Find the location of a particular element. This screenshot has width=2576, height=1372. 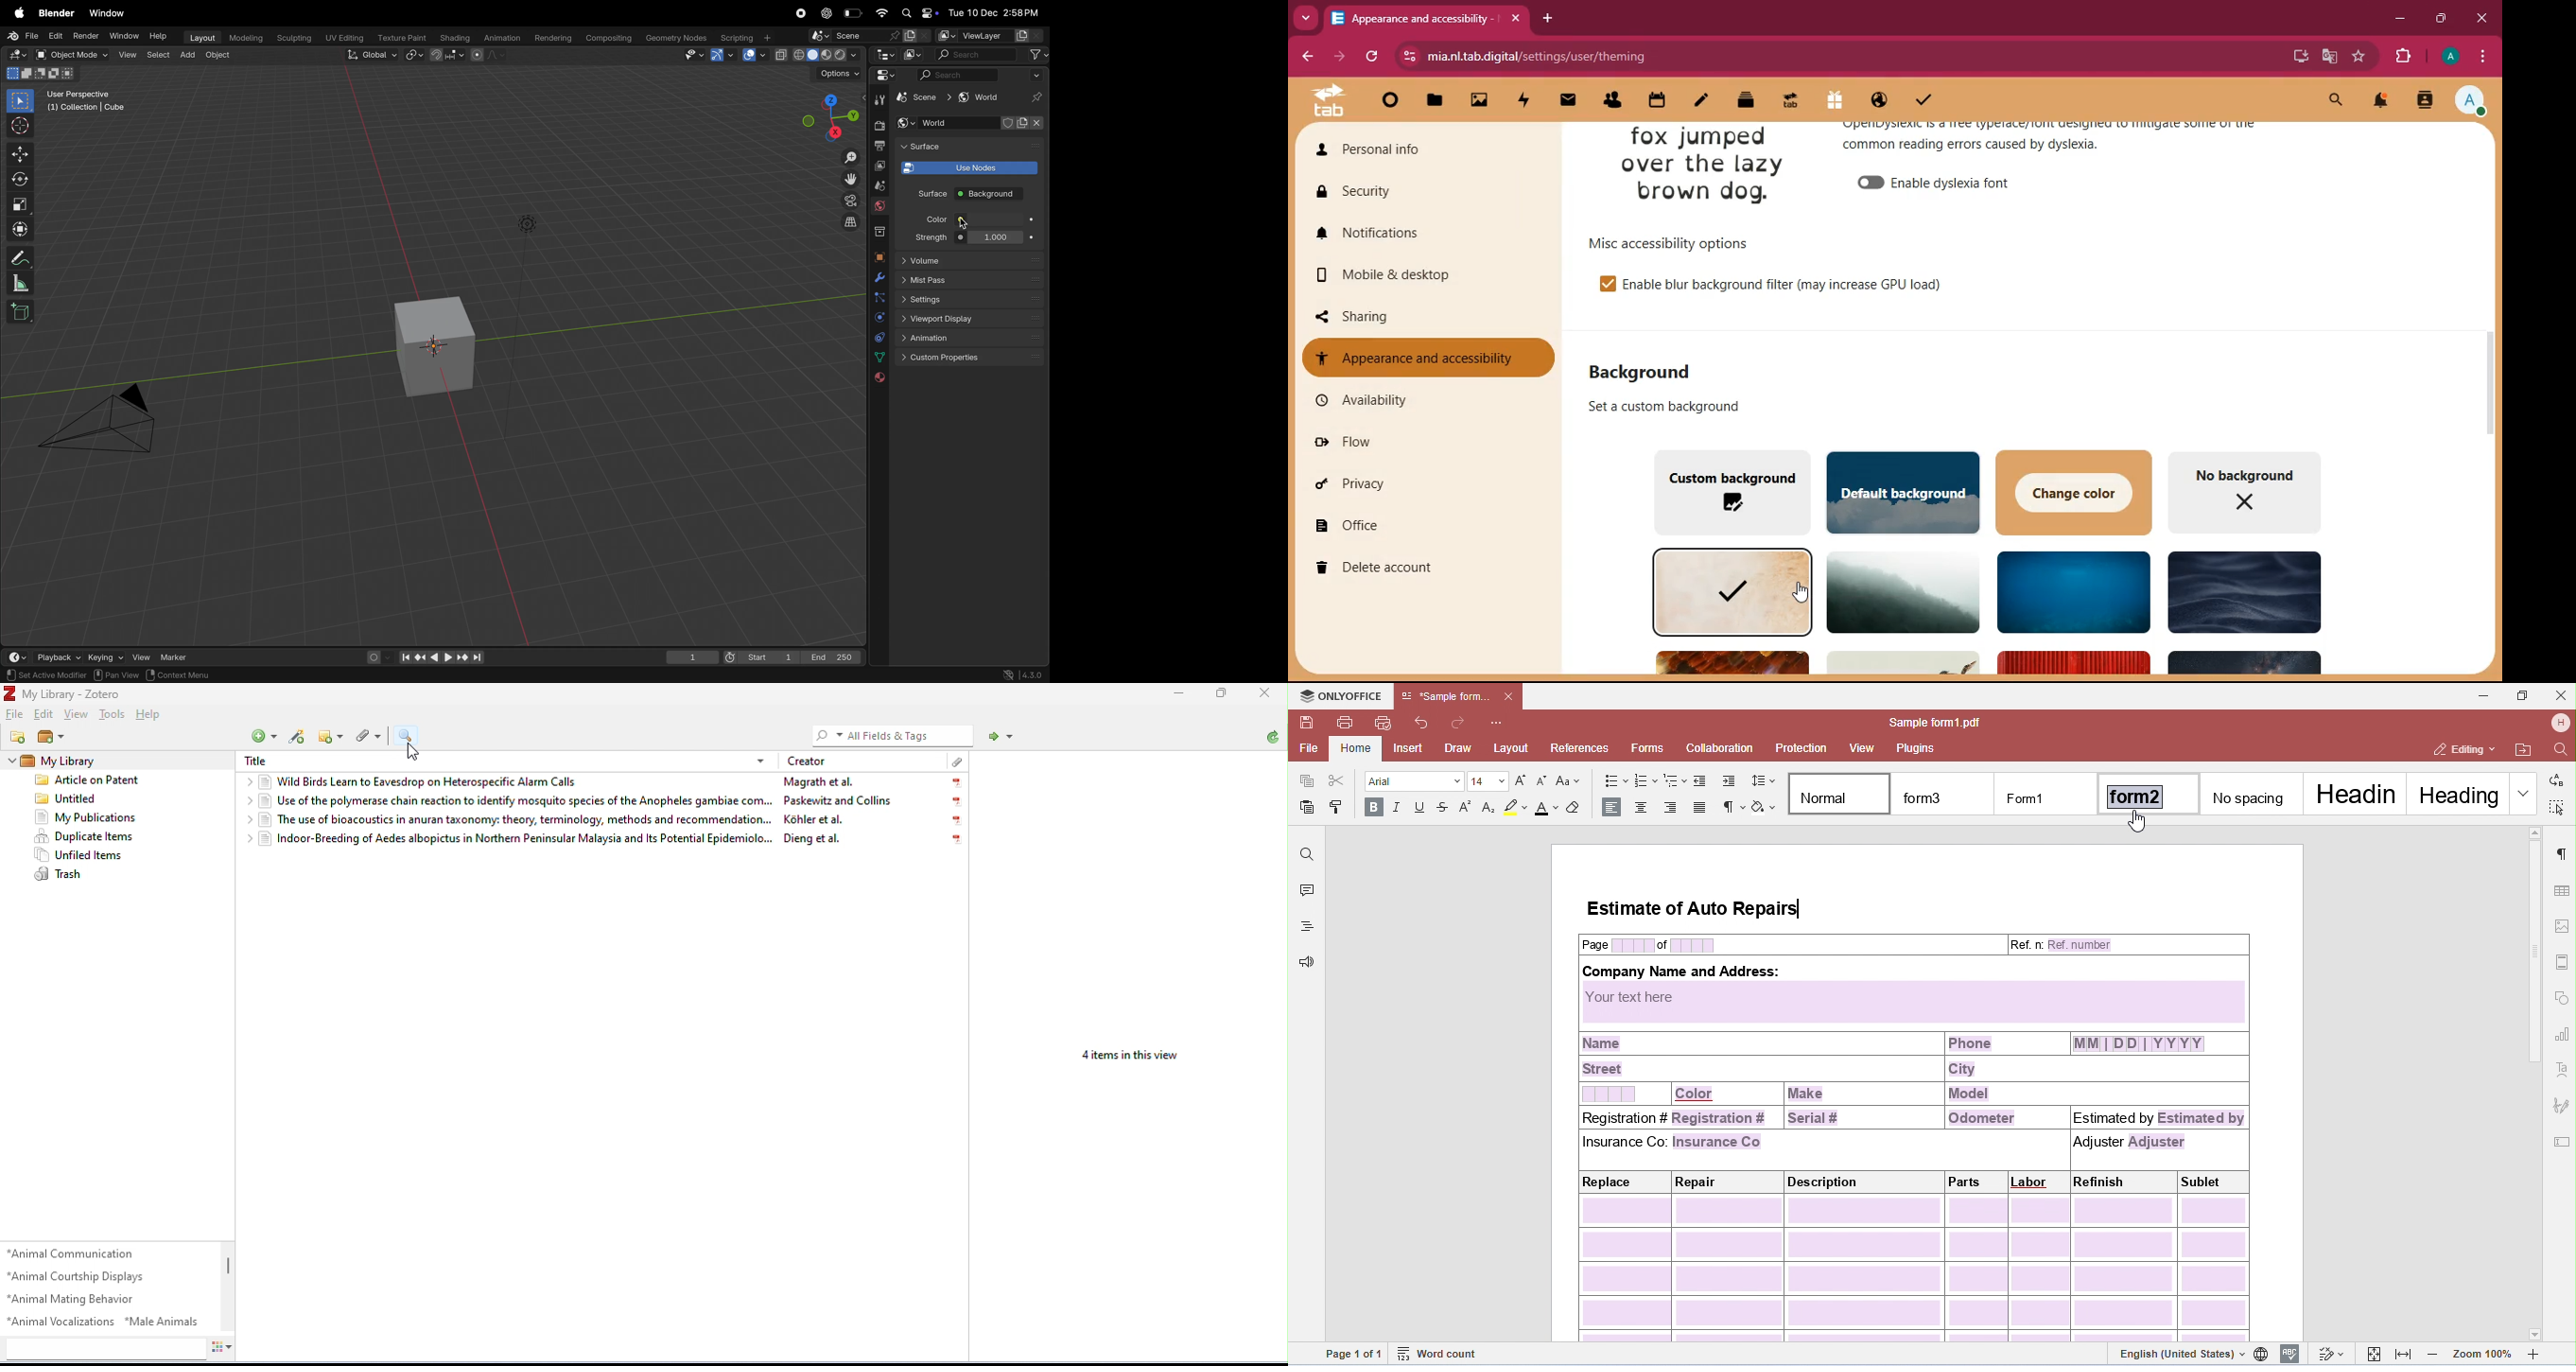

pfoile is located at coordinates (2449, 56).